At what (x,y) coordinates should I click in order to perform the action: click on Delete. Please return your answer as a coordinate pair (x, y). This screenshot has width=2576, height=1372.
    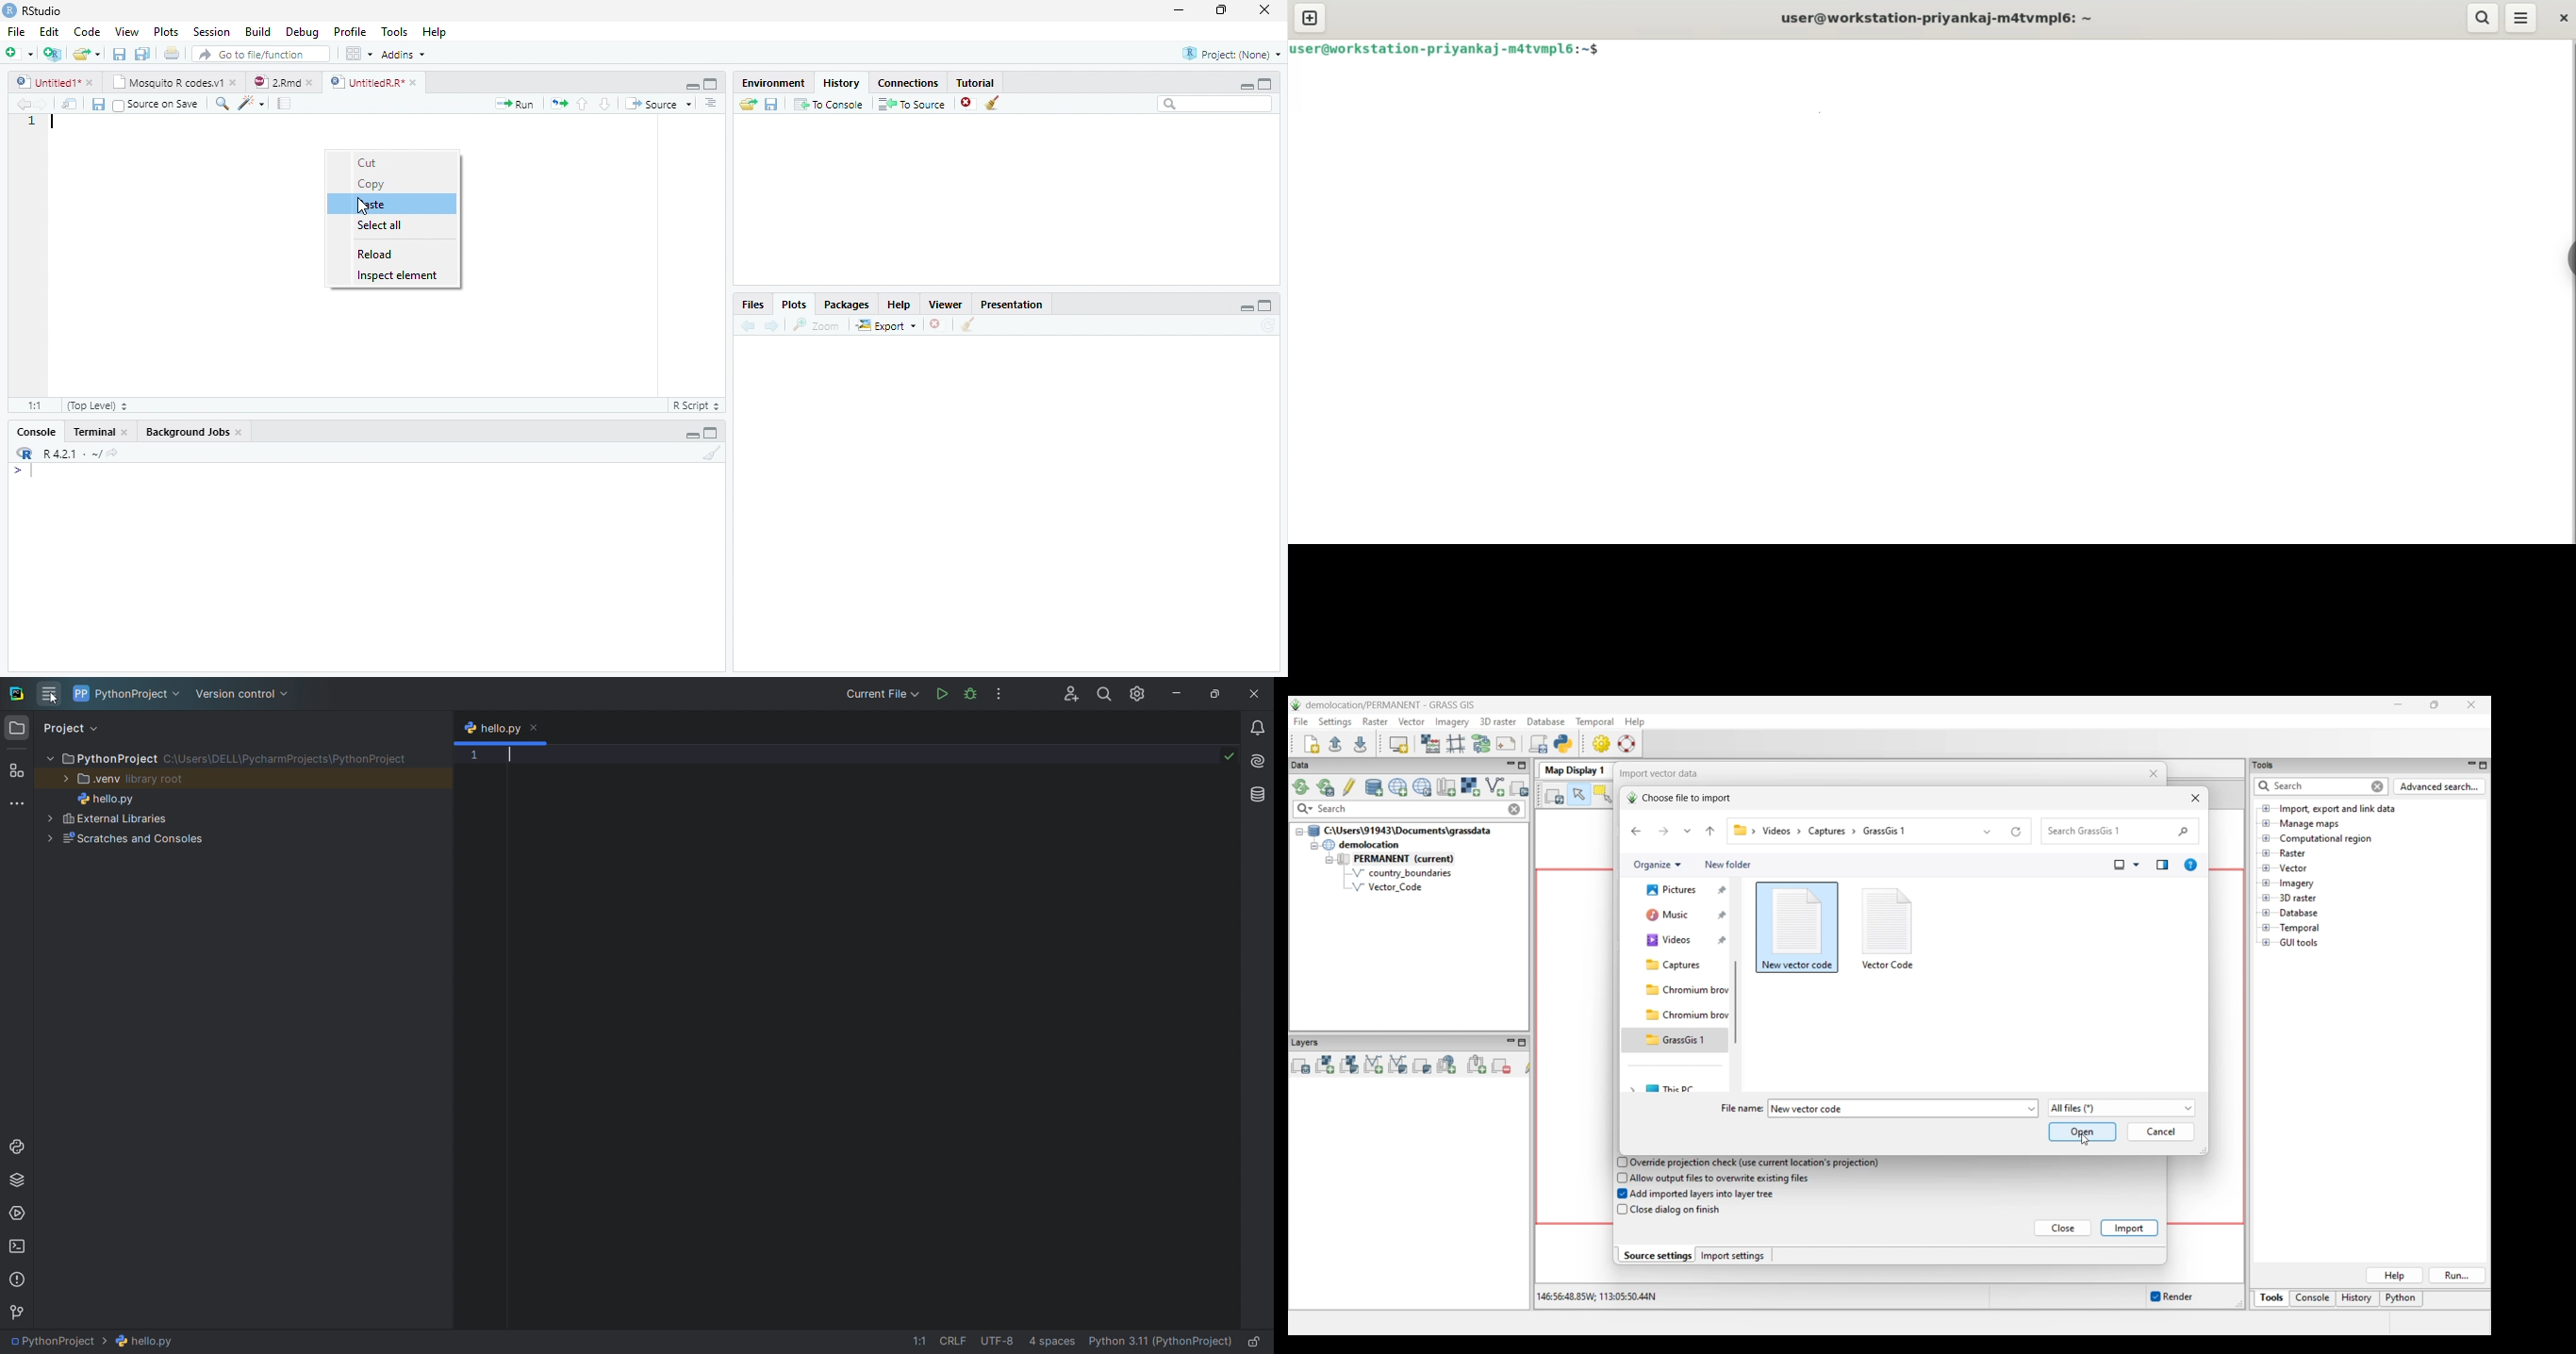
    Looking at the image, I should click on (935, 323).